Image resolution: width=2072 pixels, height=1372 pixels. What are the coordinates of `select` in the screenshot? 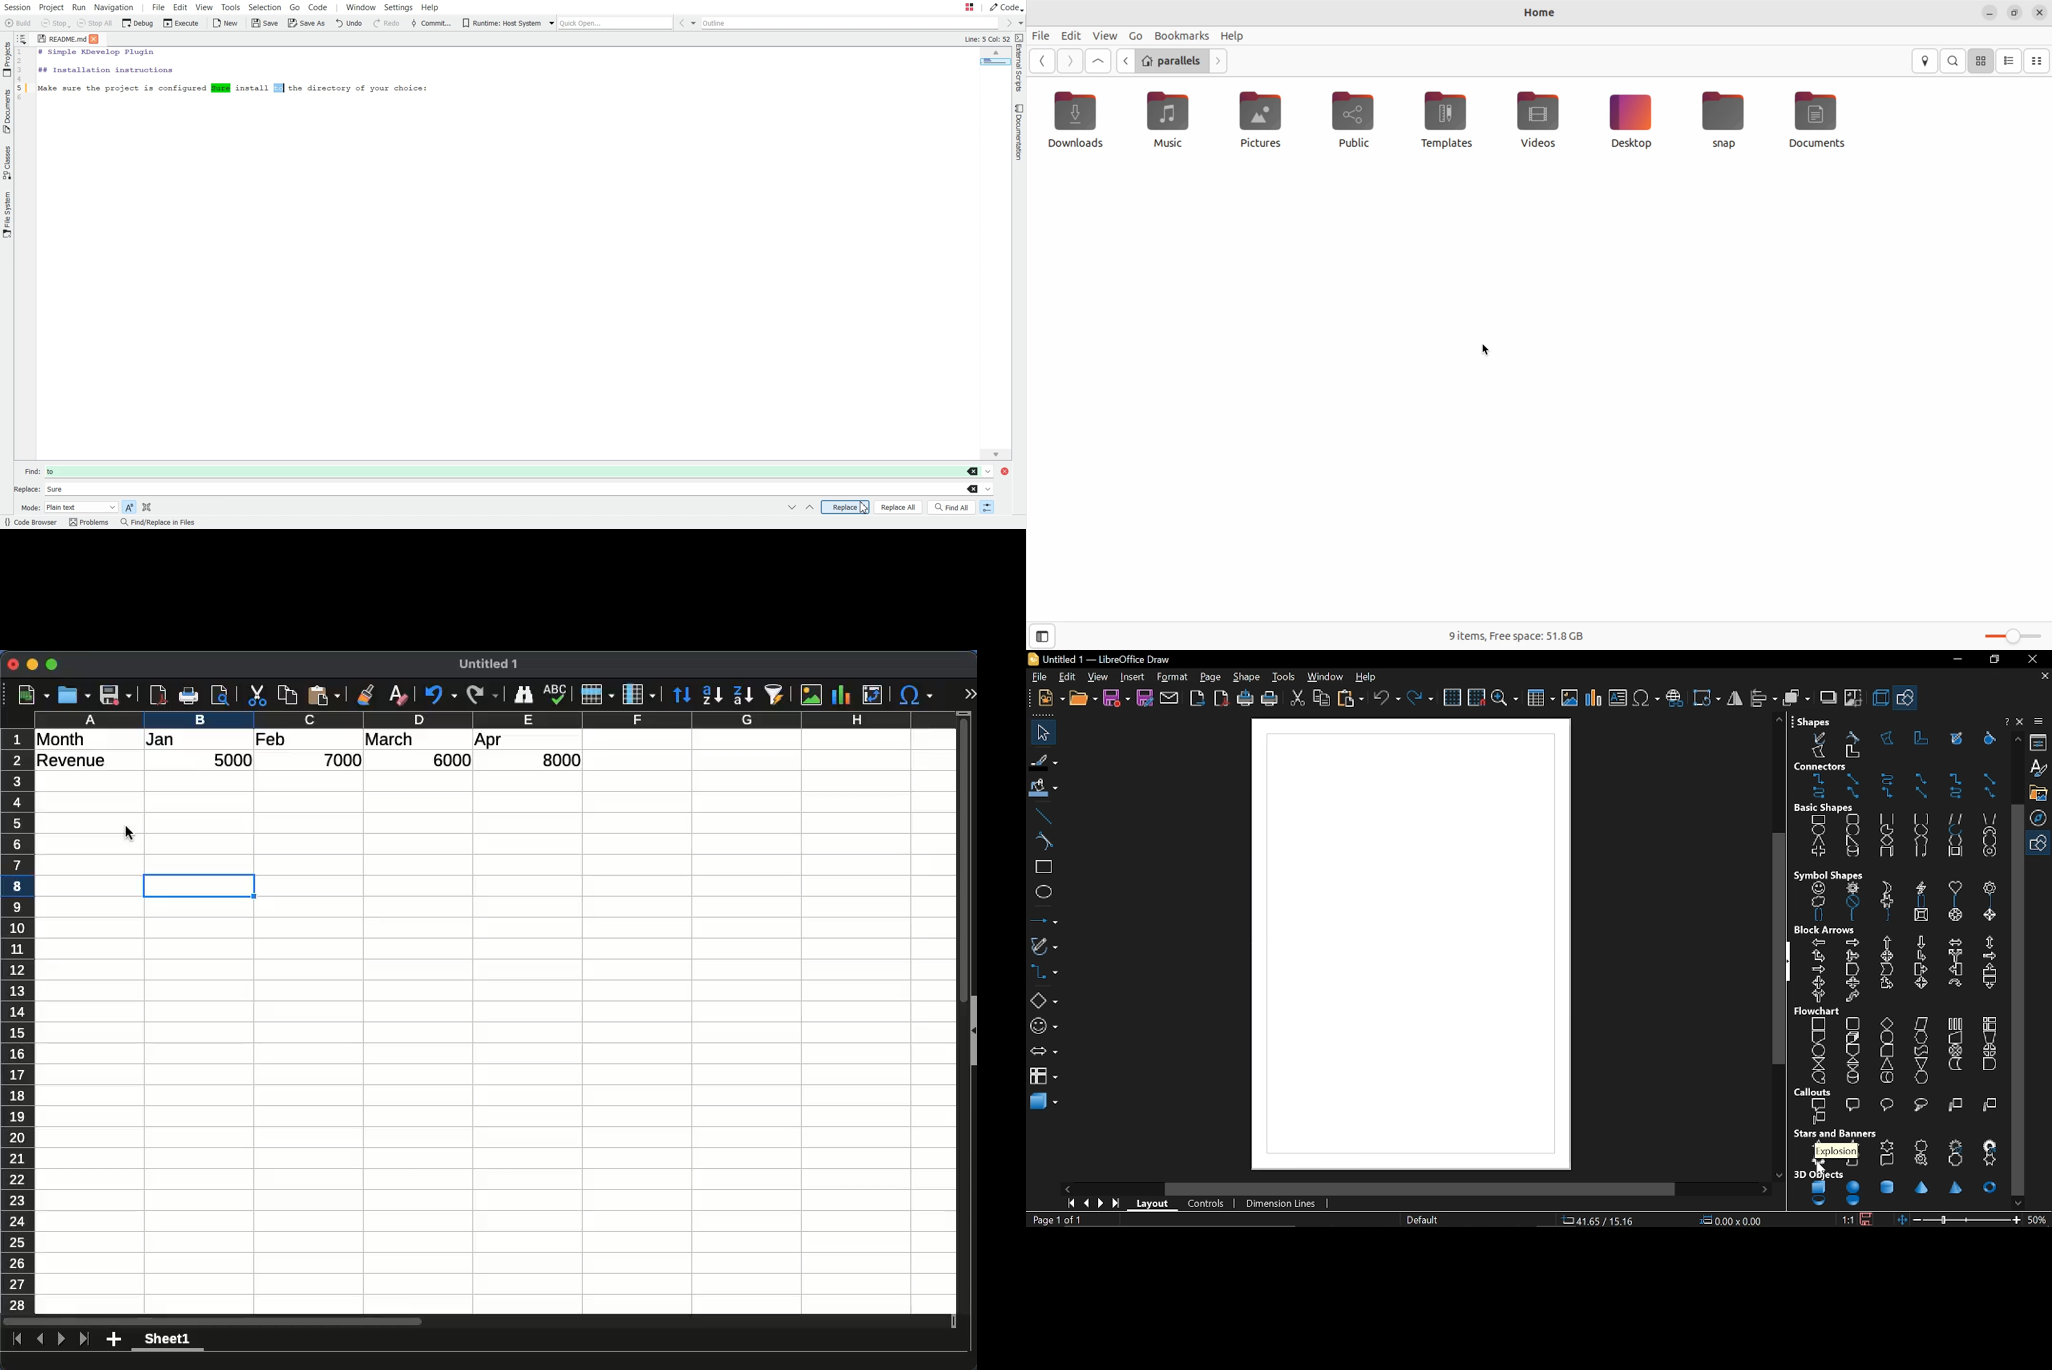 It's located at (1040, 733).